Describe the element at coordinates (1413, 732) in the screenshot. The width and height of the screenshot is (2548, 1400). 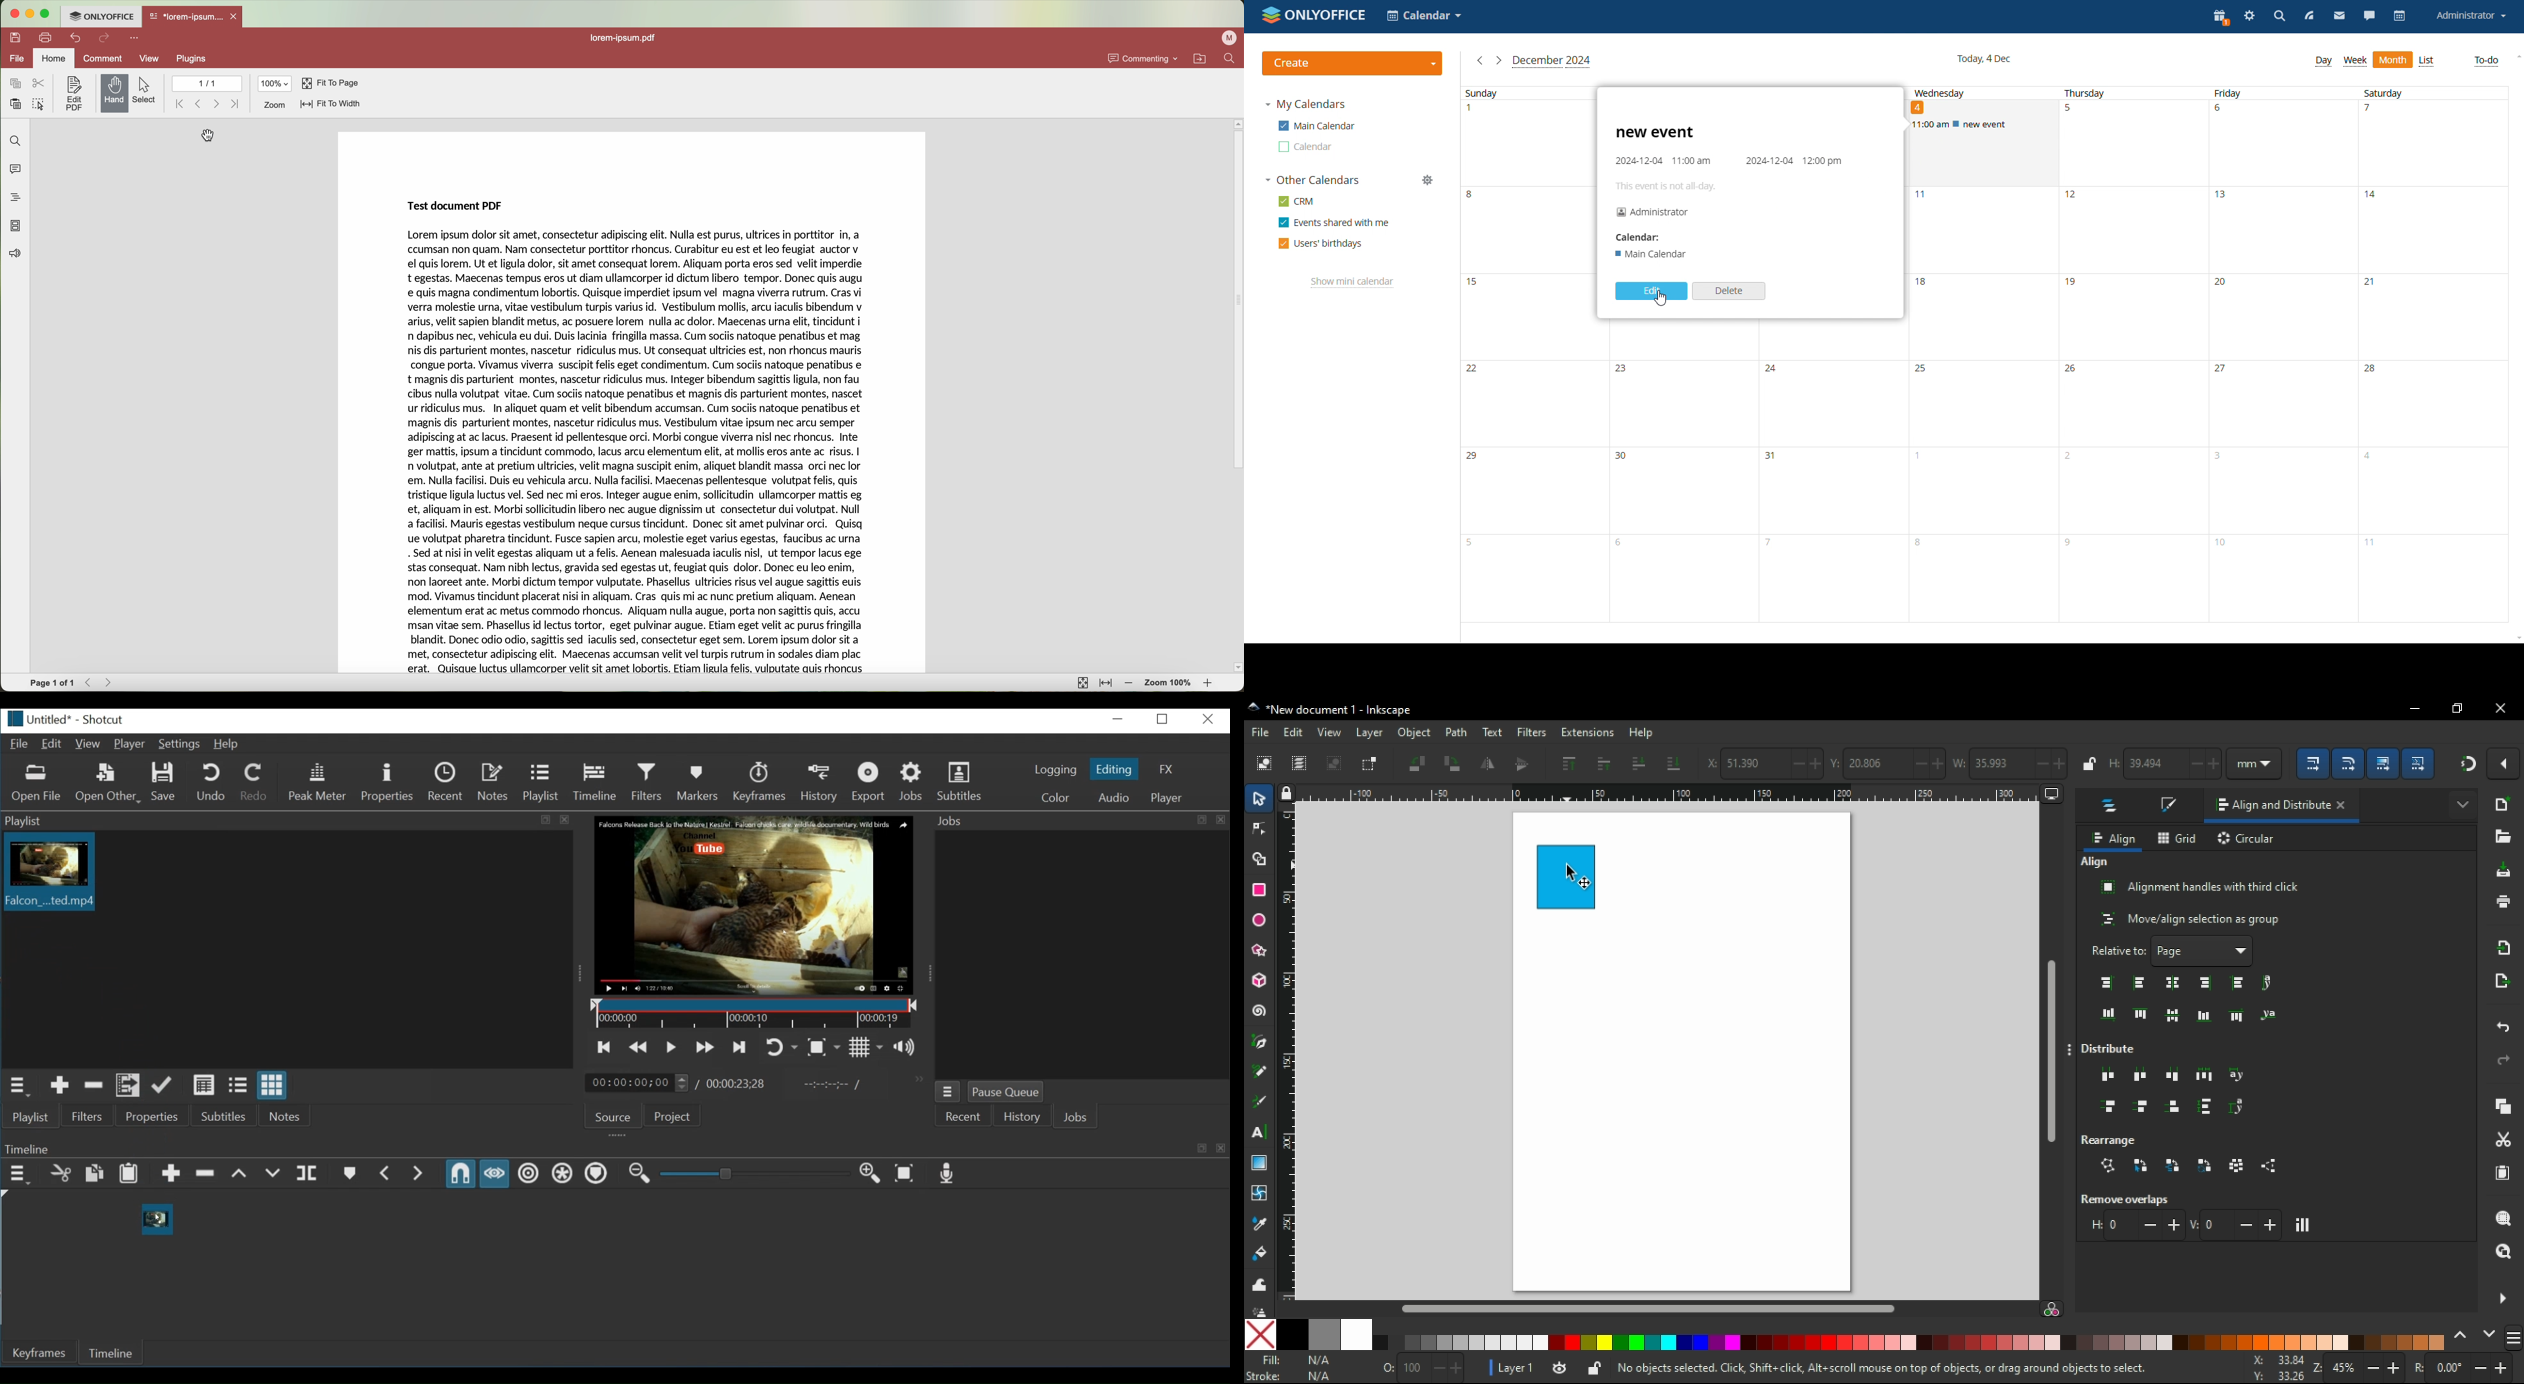
I see `object` at that location.